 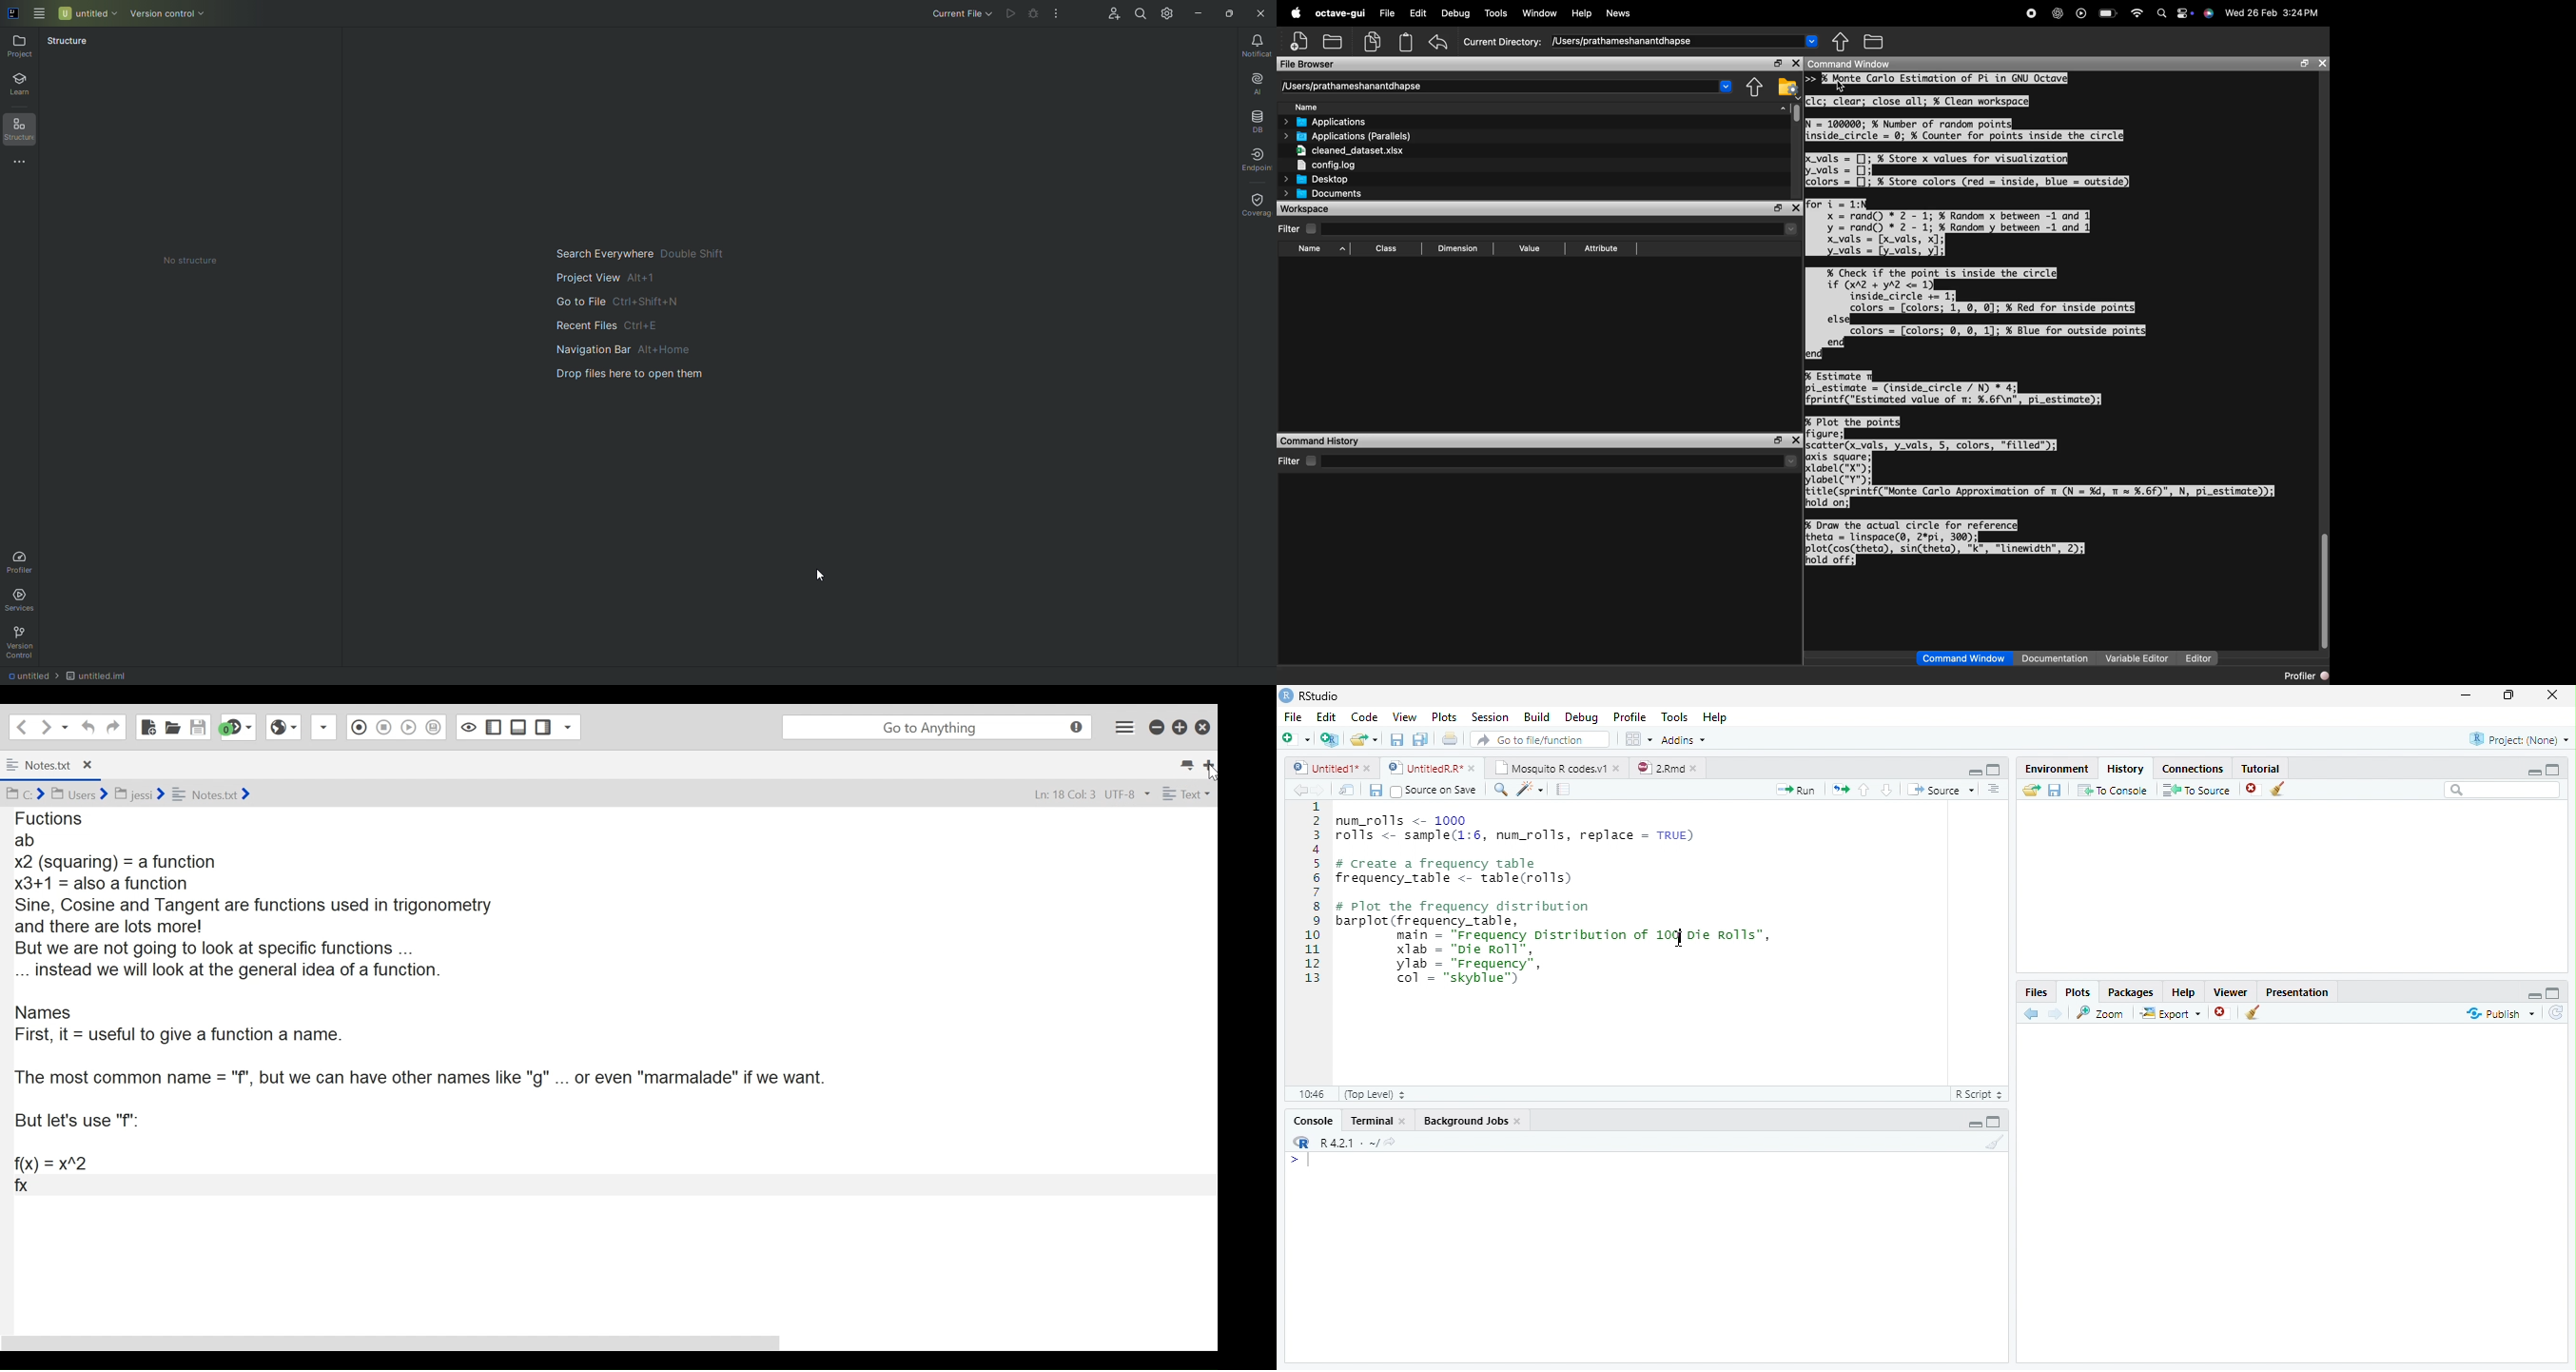 I want to click on Next Plot, so click(x=2057, y=1013).